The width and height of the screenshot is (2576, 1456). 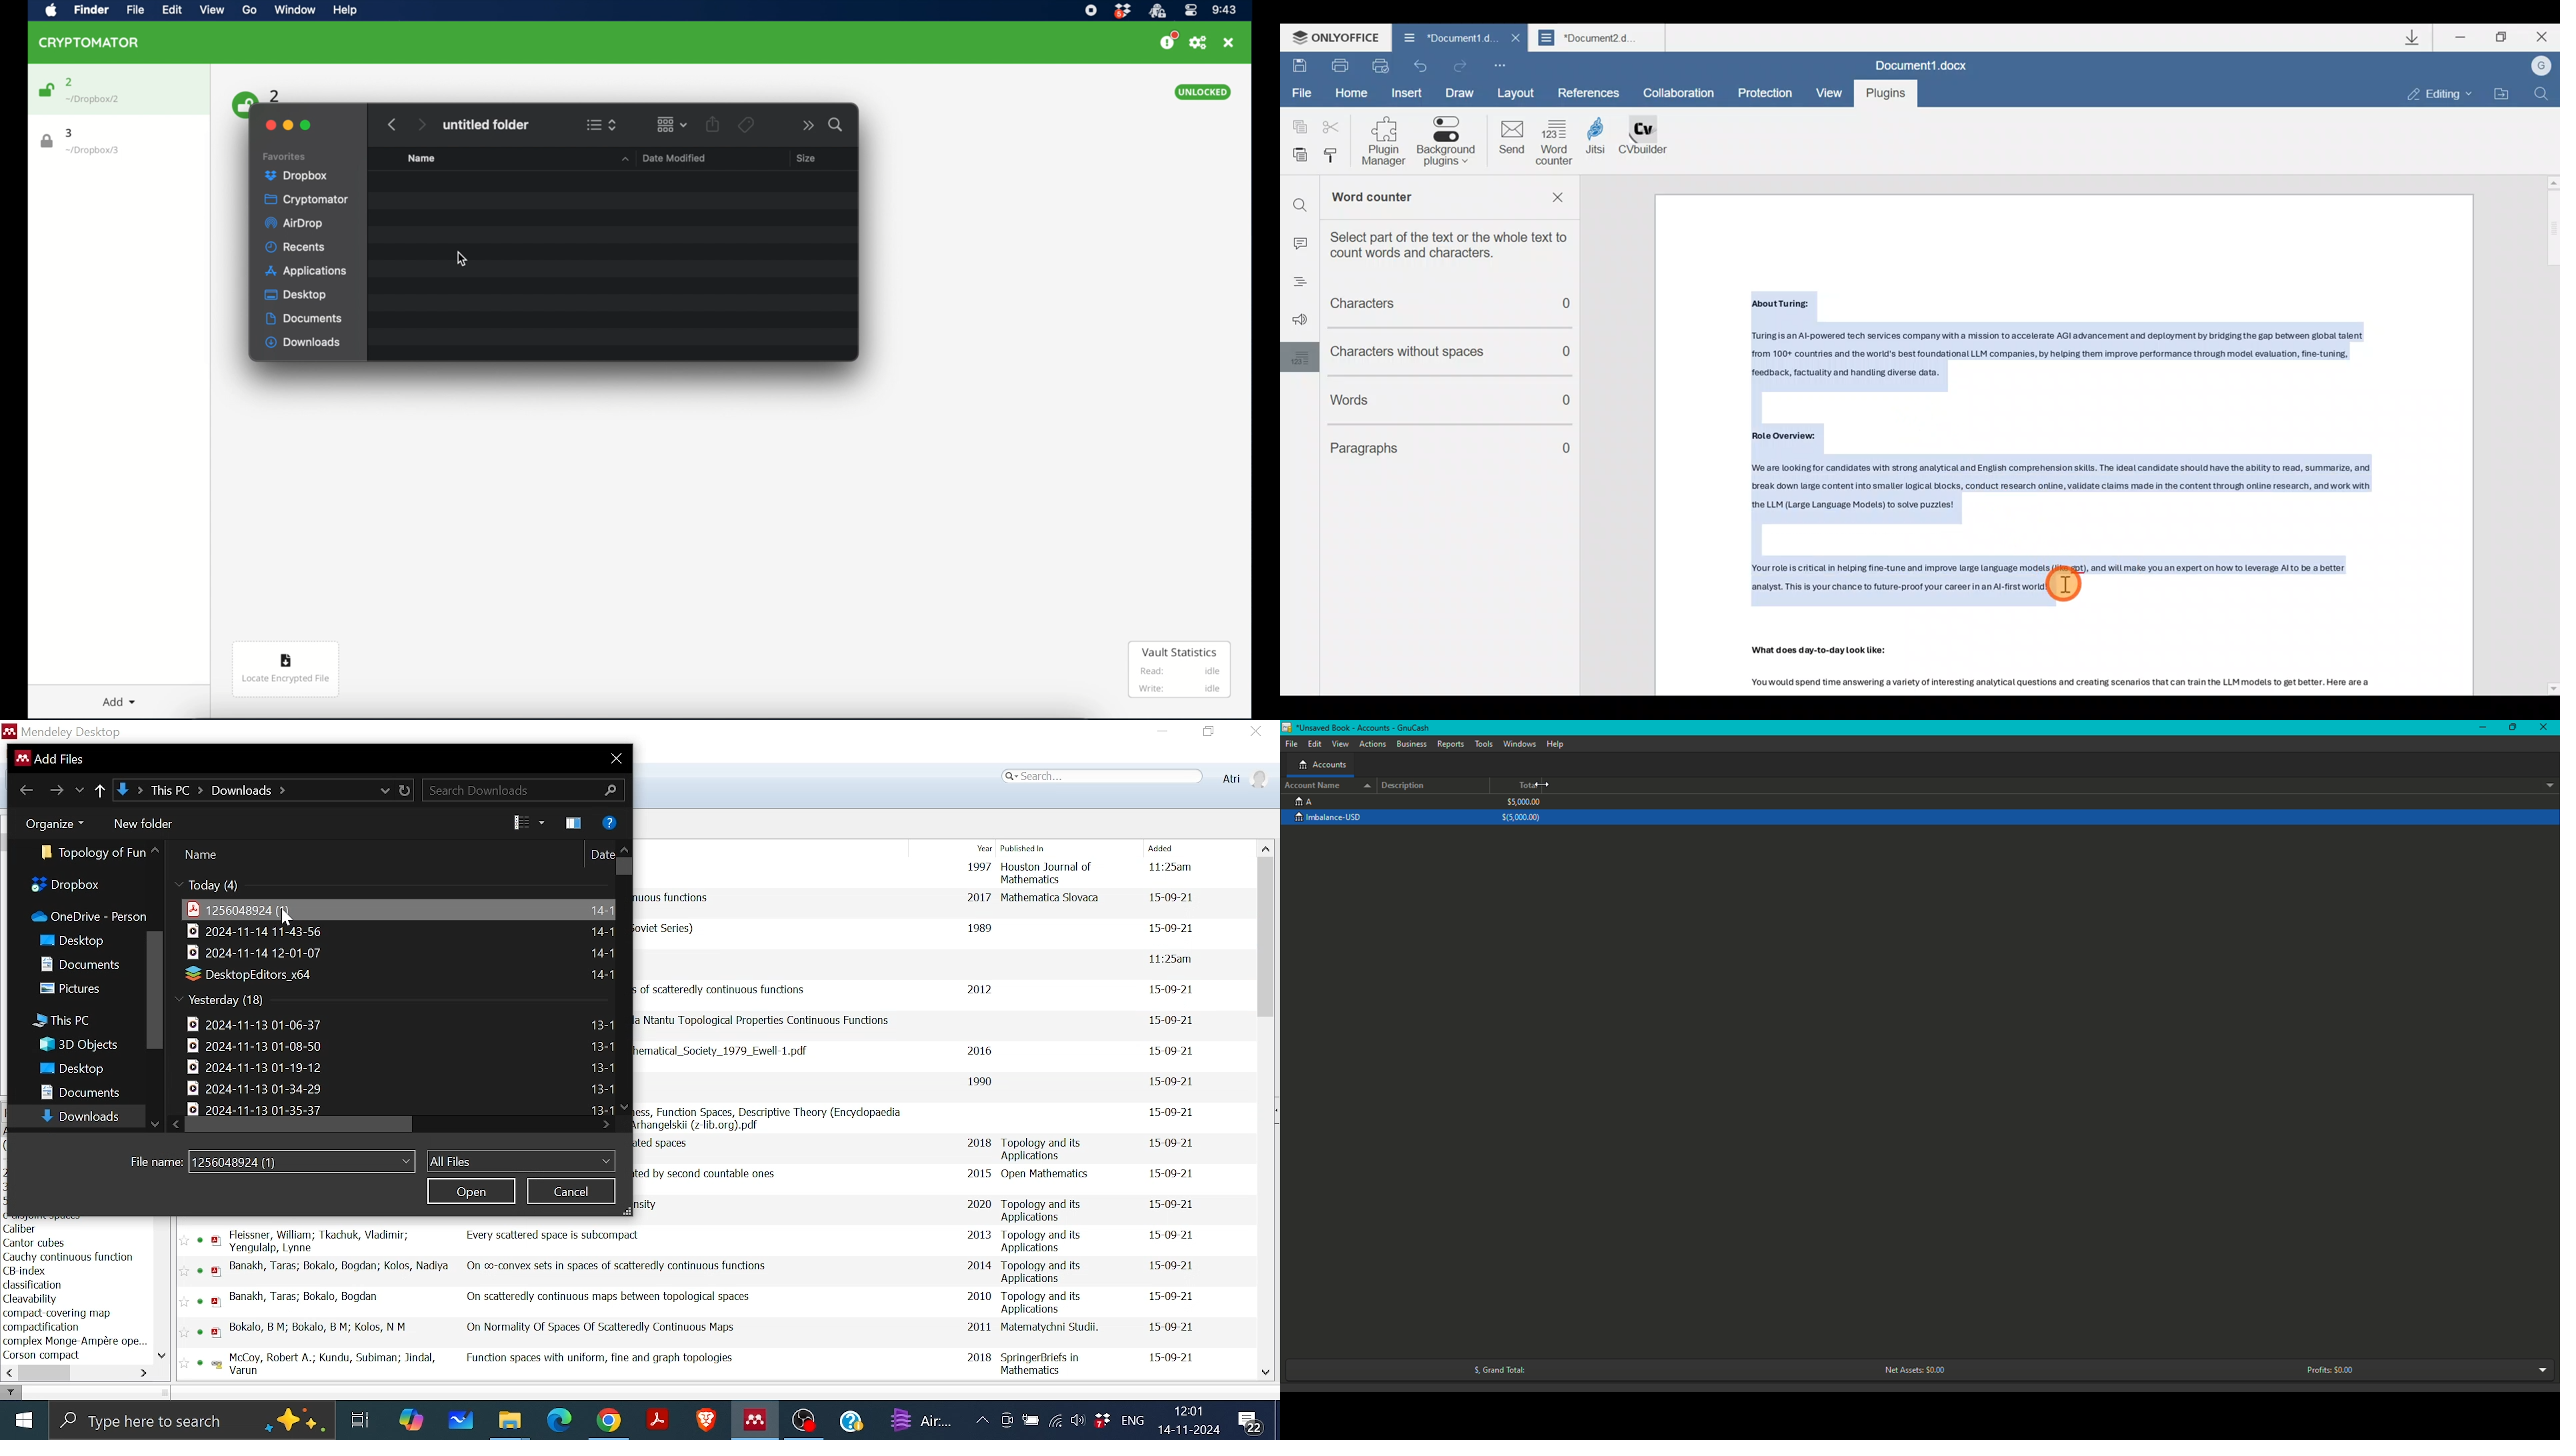 What do you see at coordinates (1259, 732) in the screenshot?
I see `Close` at bounding box center [1259, 732].